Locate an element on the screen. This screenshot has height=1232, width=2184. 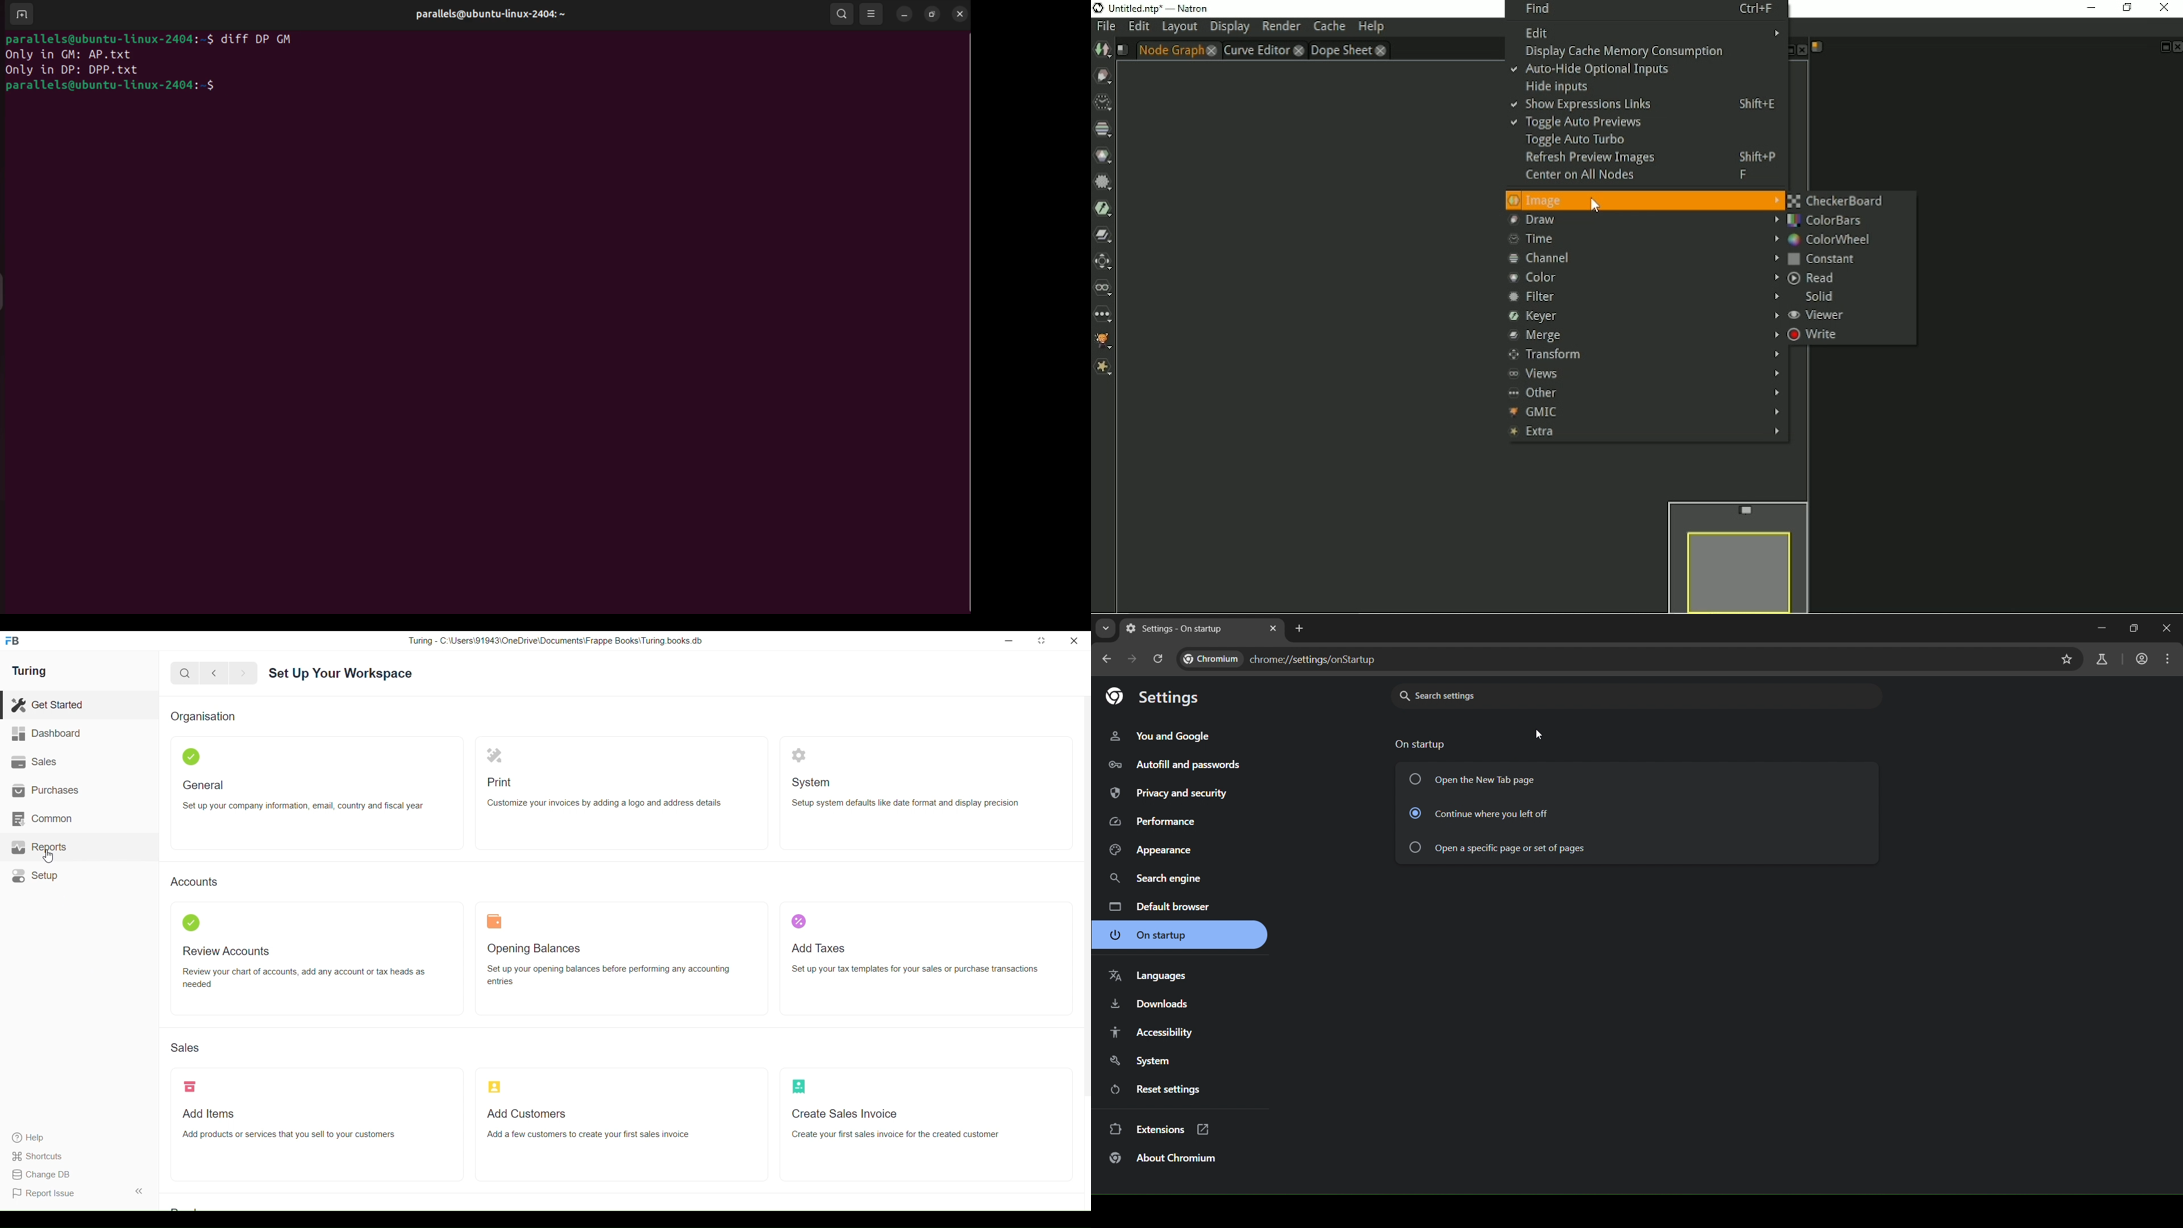
Turing is located at coordinates (28, 671).